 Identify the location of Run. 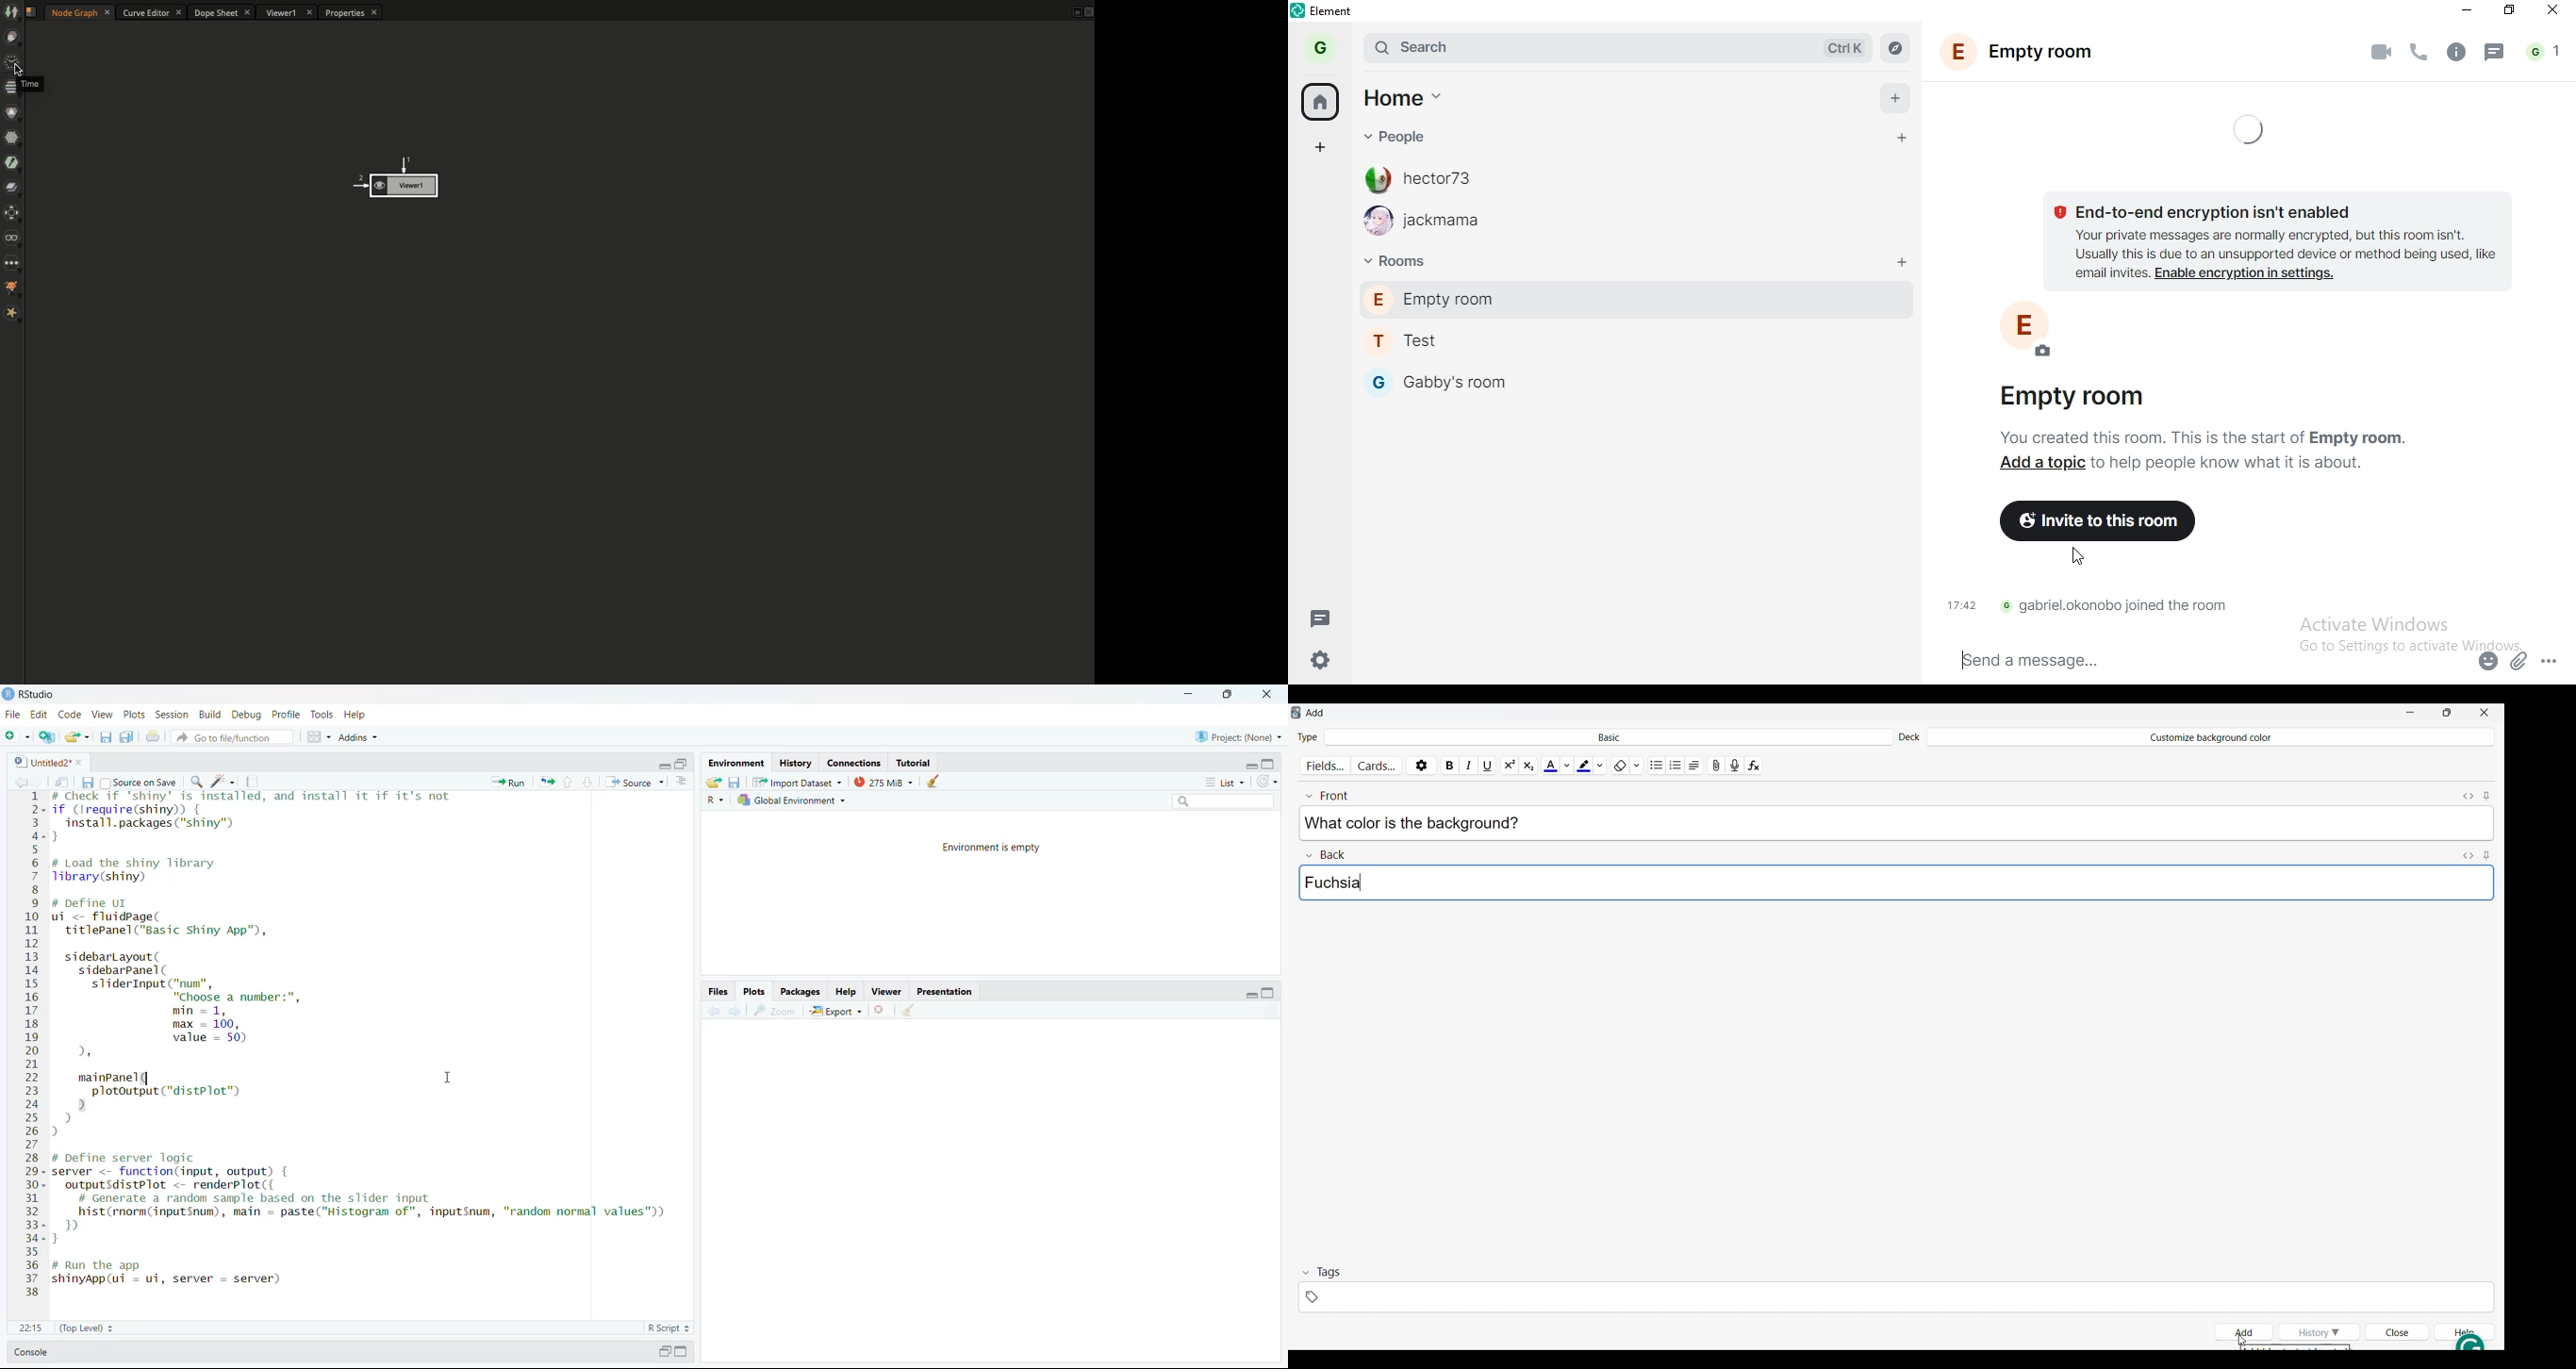
(507, 782).